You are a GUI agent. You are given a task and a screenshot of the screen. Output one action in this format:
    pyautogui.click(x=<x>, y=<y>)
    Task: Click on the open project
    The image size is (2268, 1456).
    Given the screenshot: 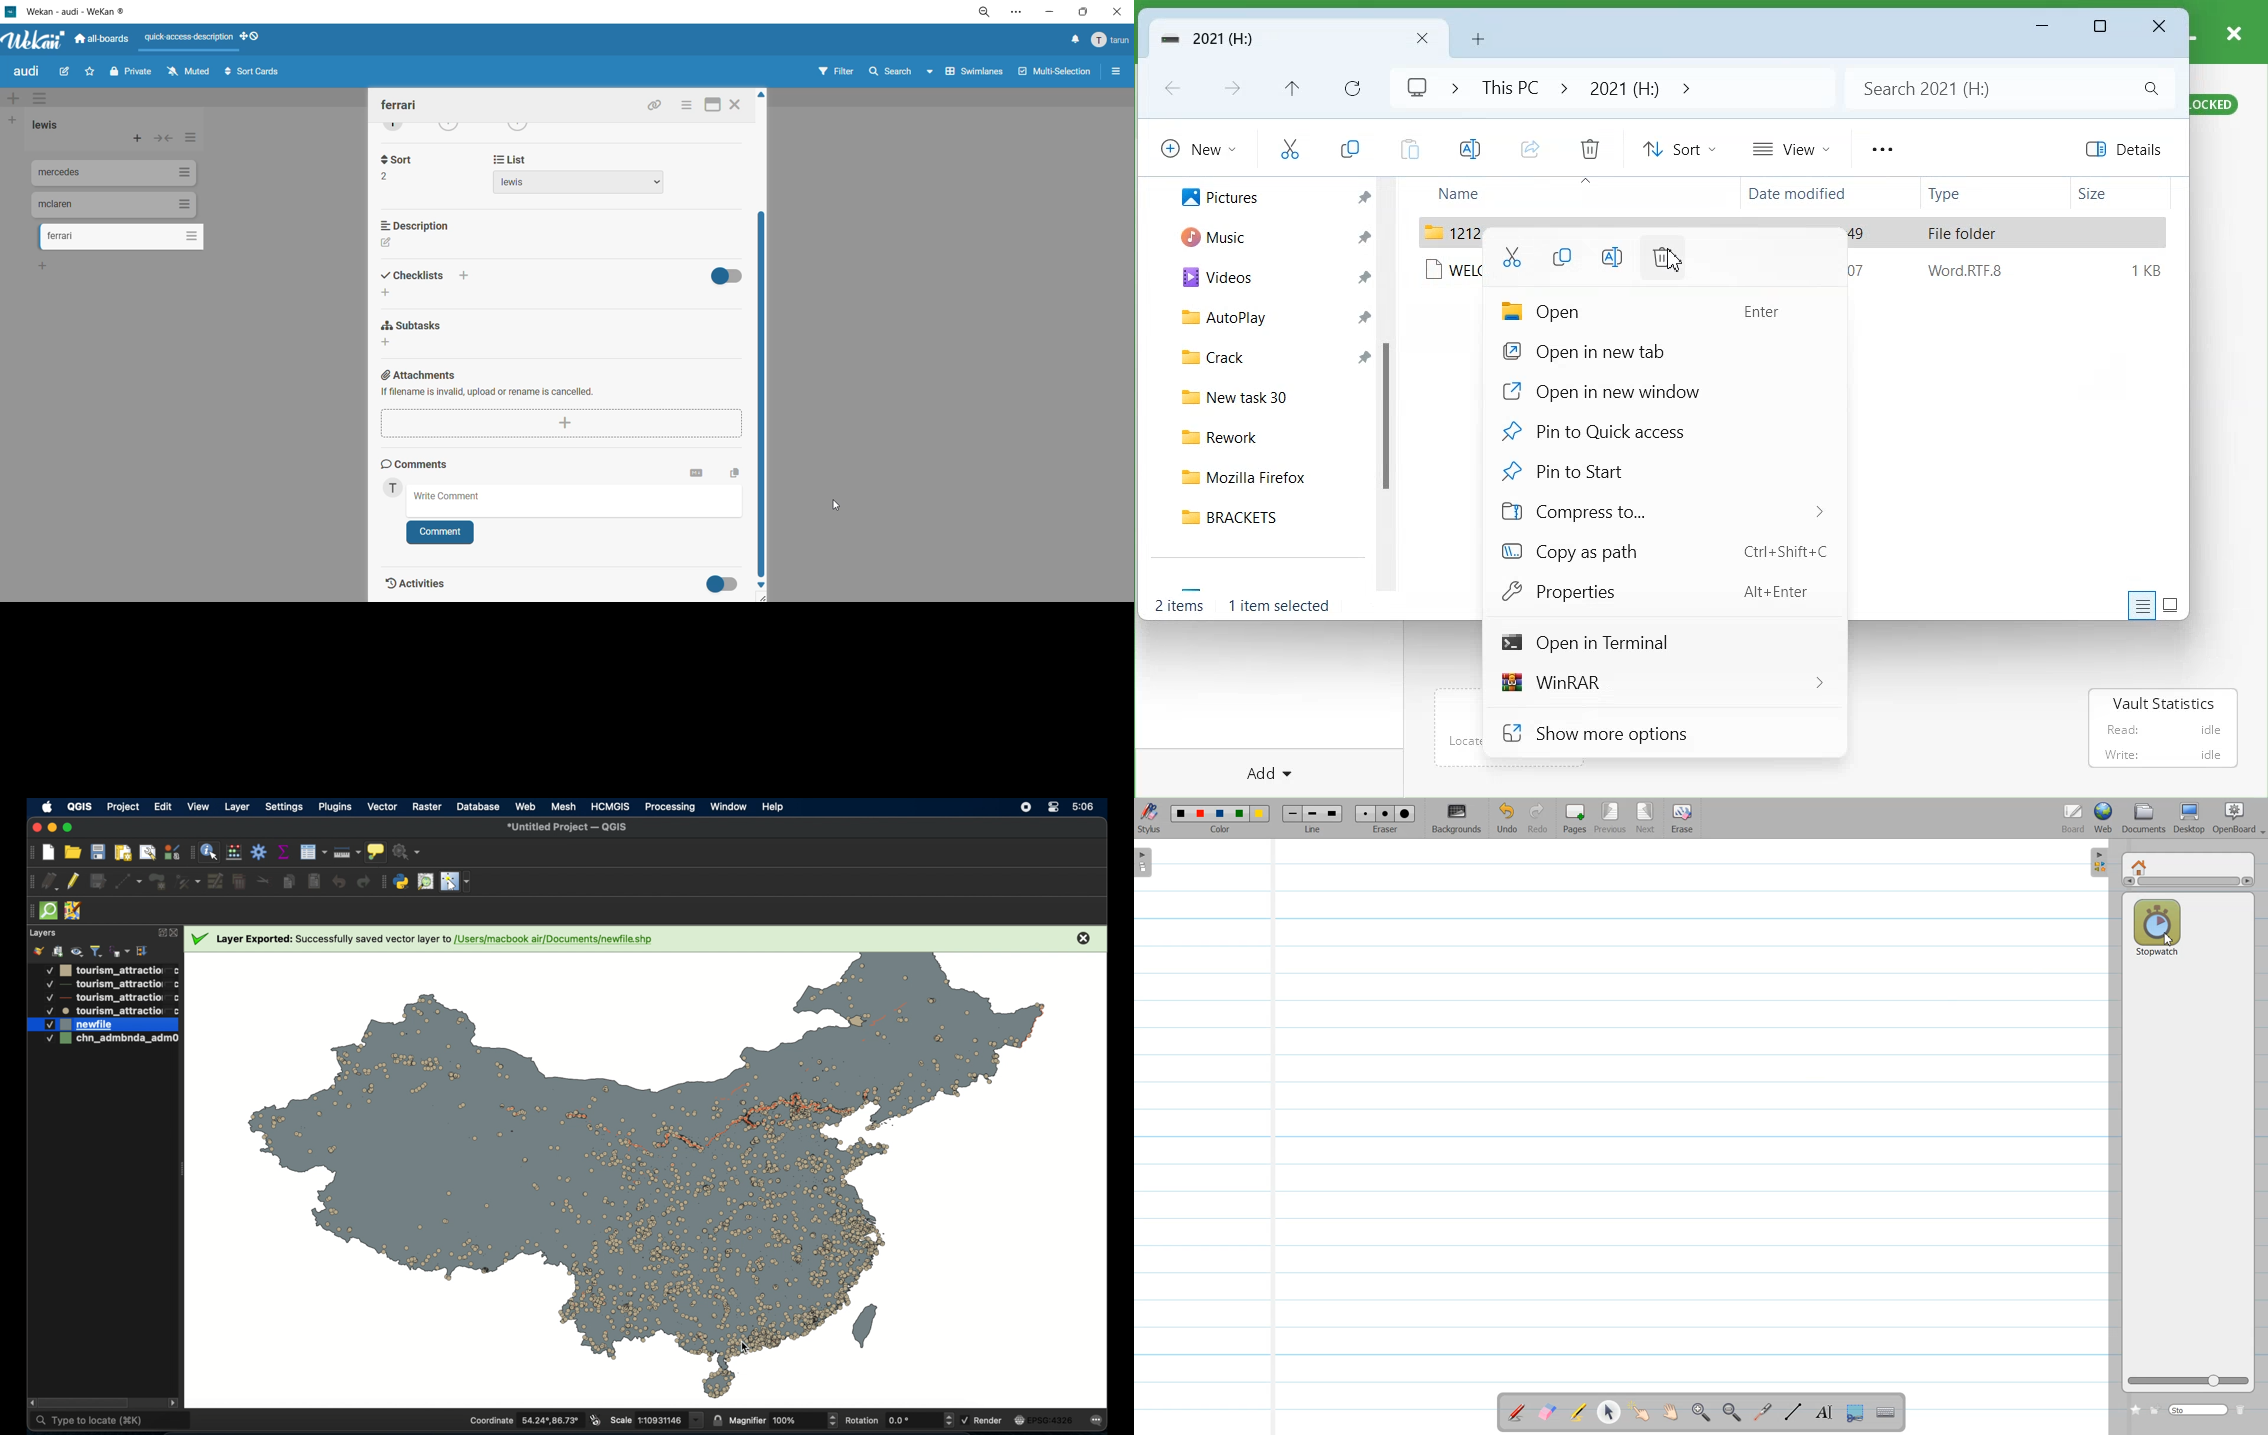 What is the action you would take?
    pyautogui.click(x=73, y=851)
    